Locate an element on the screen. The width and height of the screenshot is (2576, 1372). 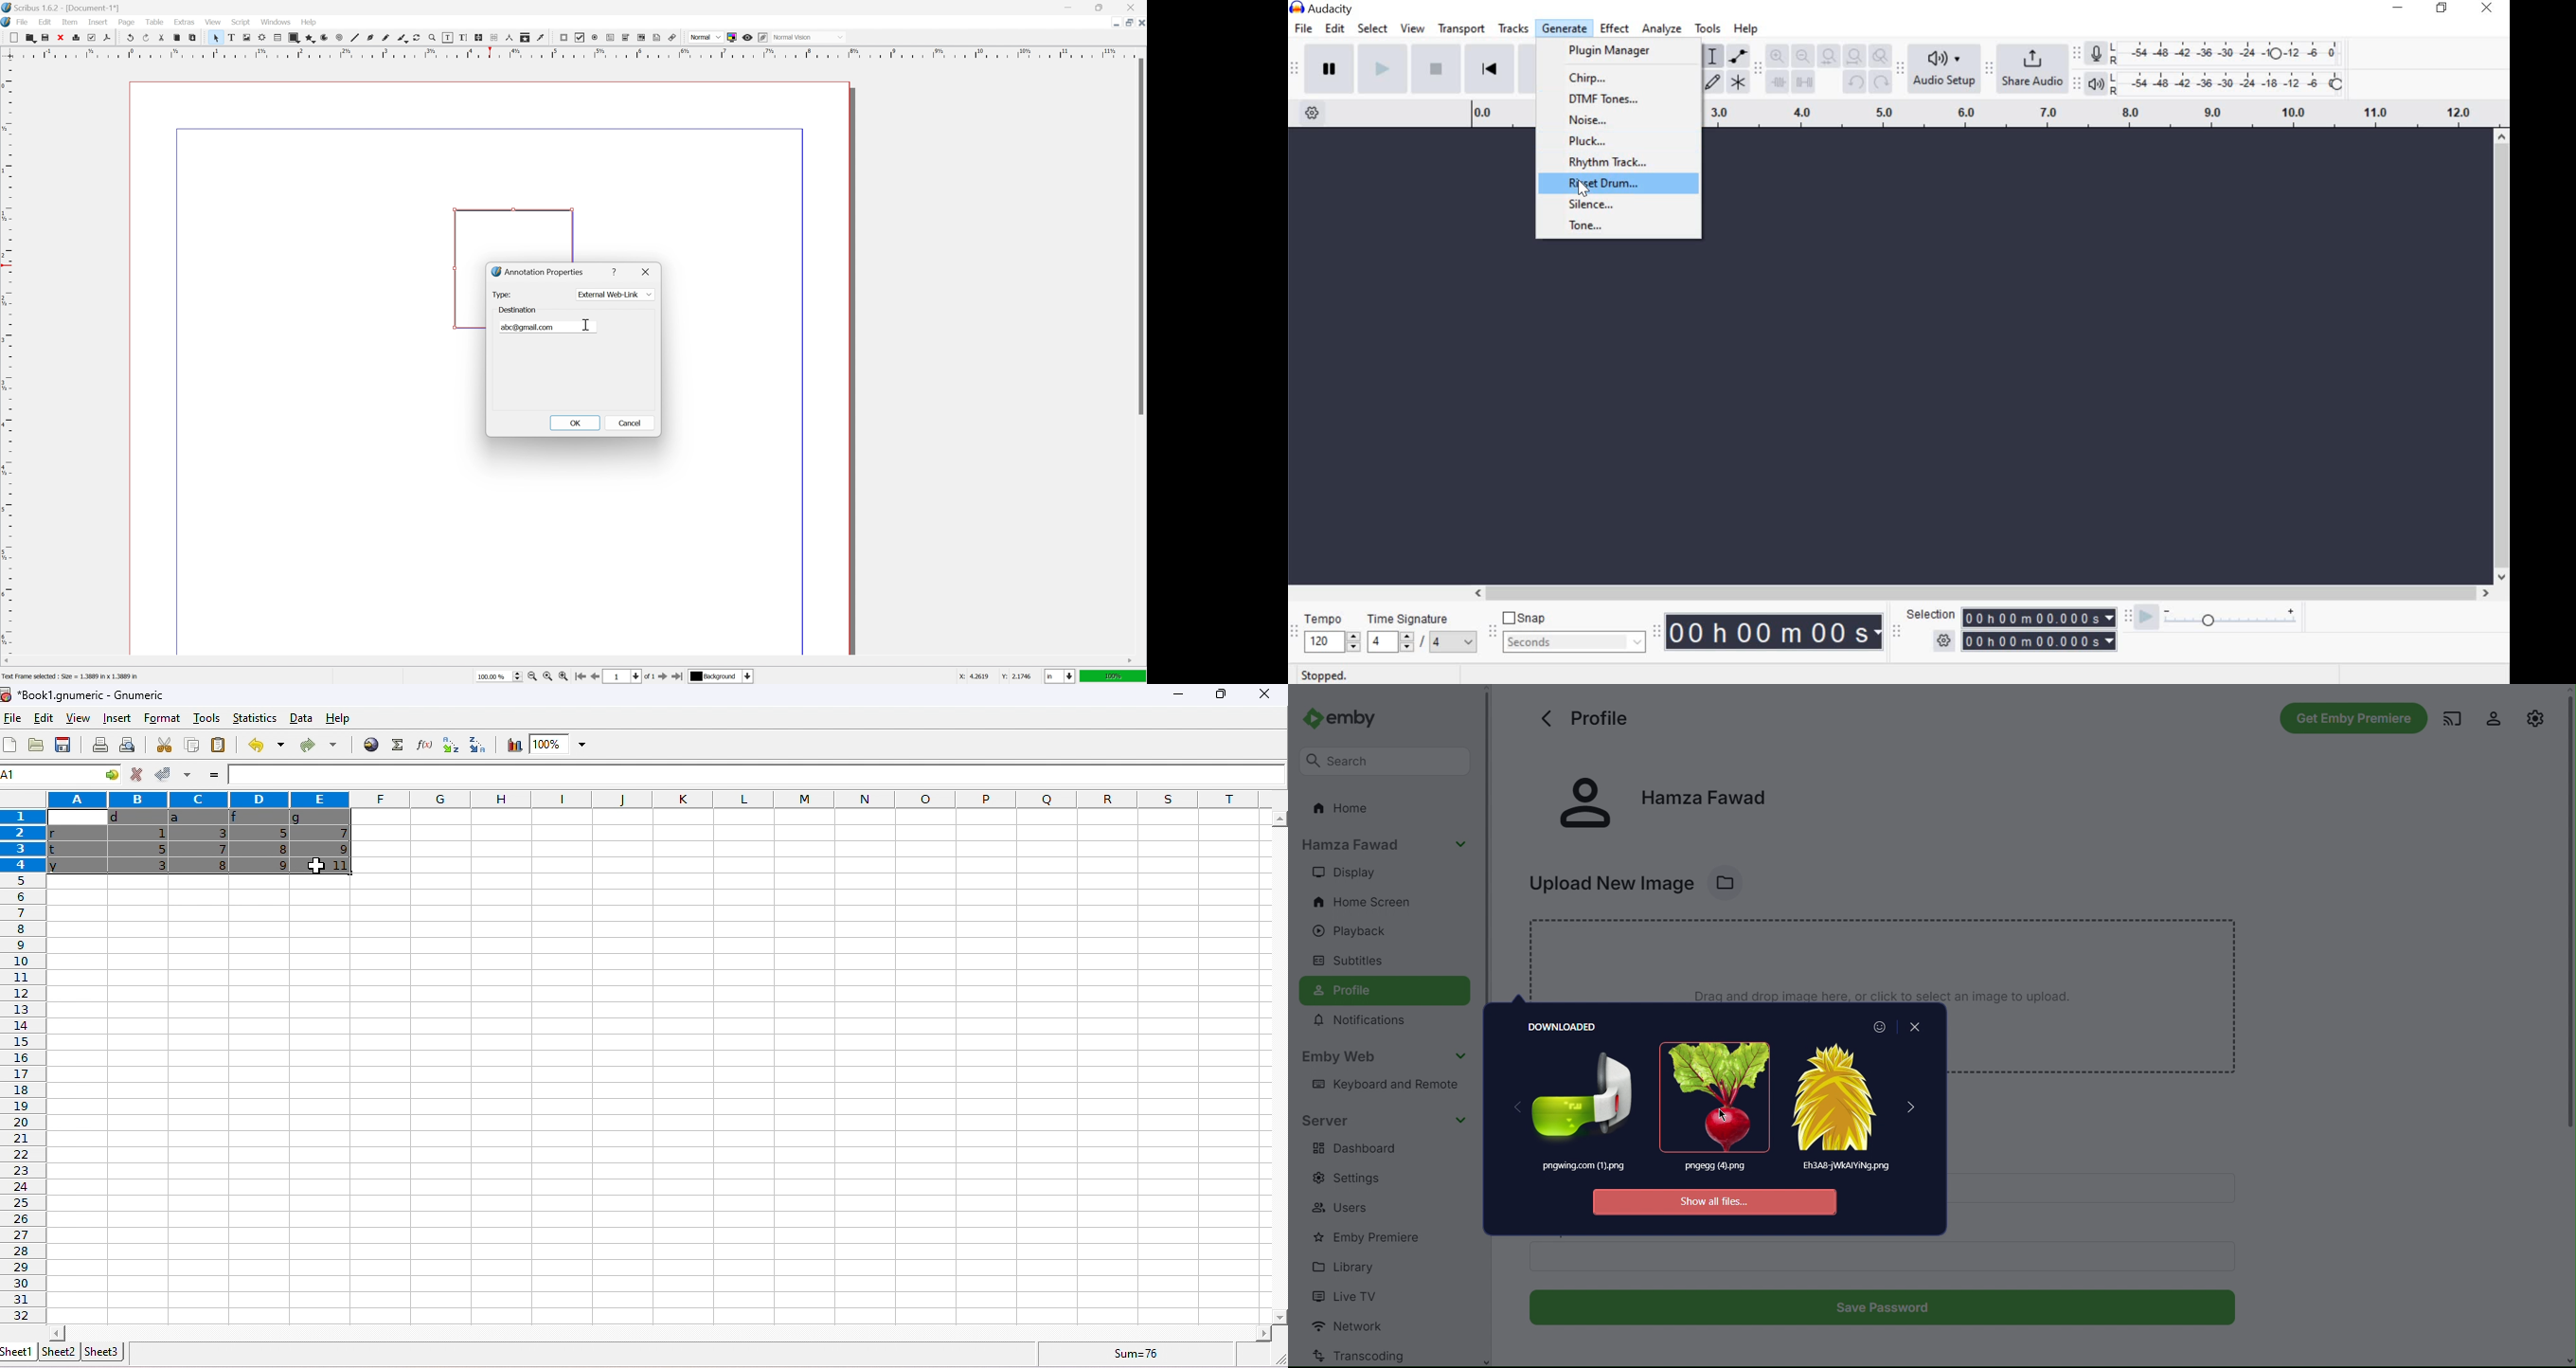
Time toolbar is located at coordinates (1656, 632).